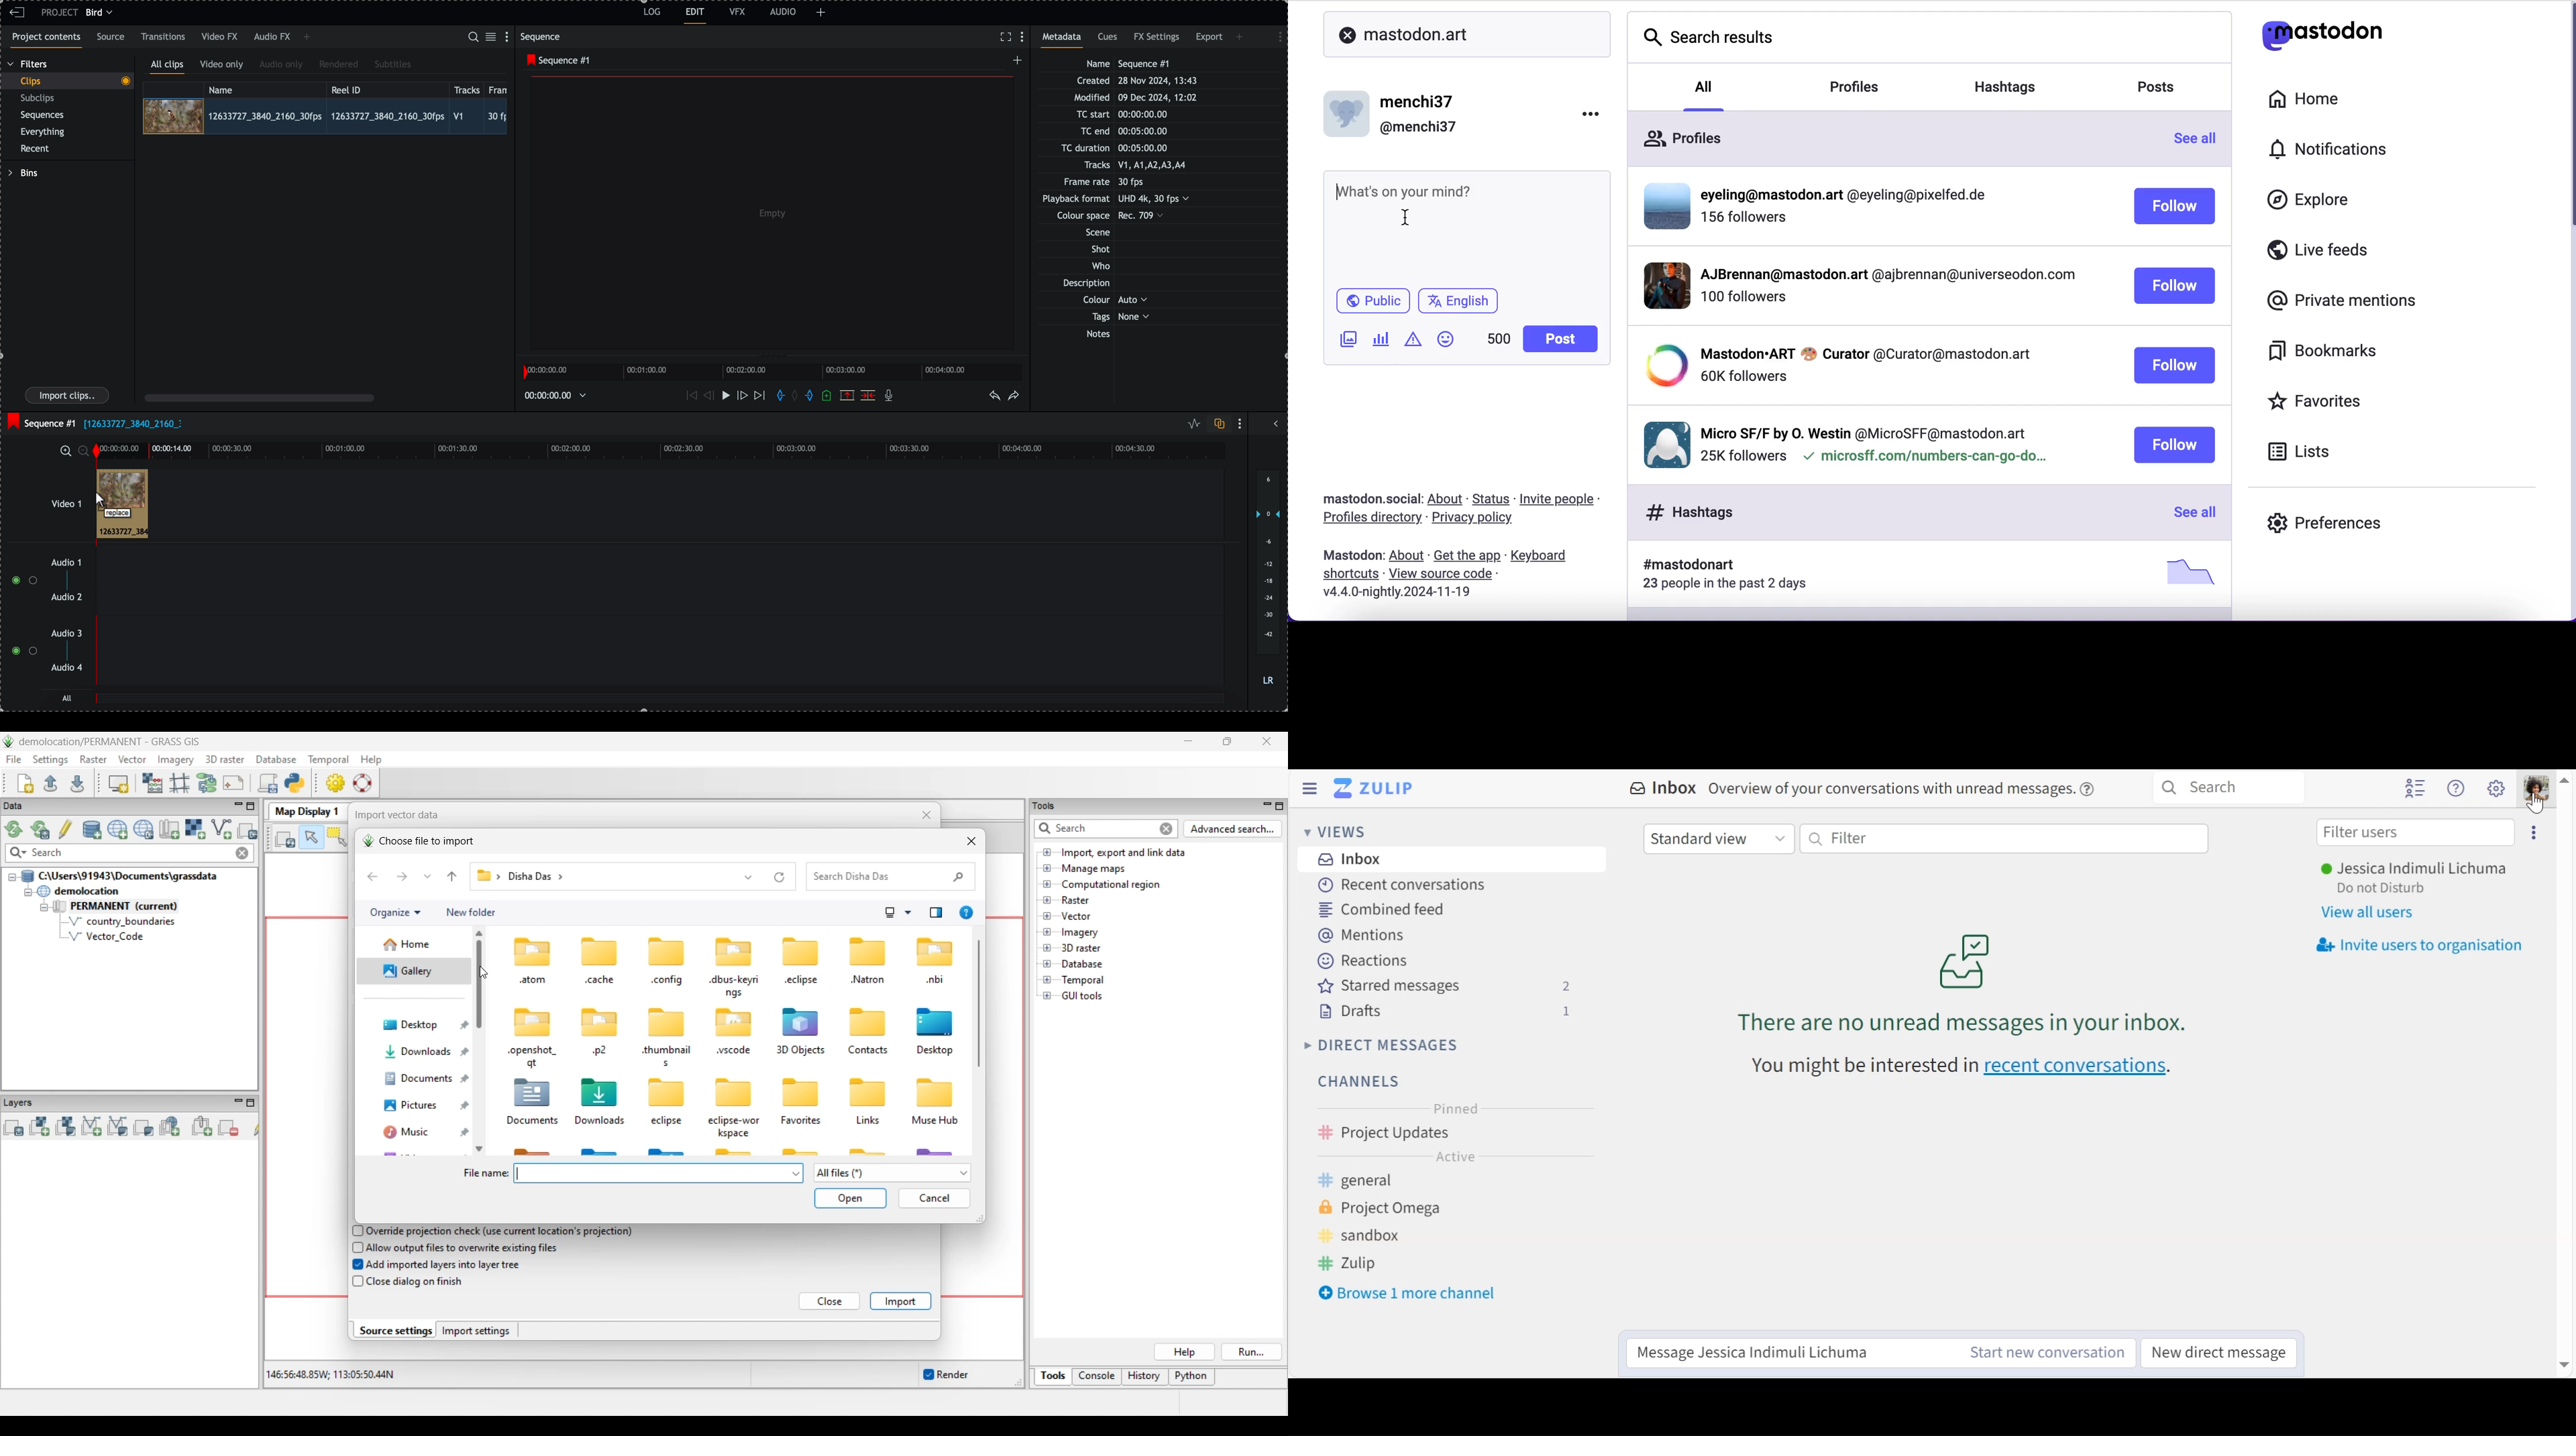 The image size is (2576, 1456). What do you see at coordinates (473, 38) in the screenshot?
I see `search for assets or bins` at bounding box center [473, 38].